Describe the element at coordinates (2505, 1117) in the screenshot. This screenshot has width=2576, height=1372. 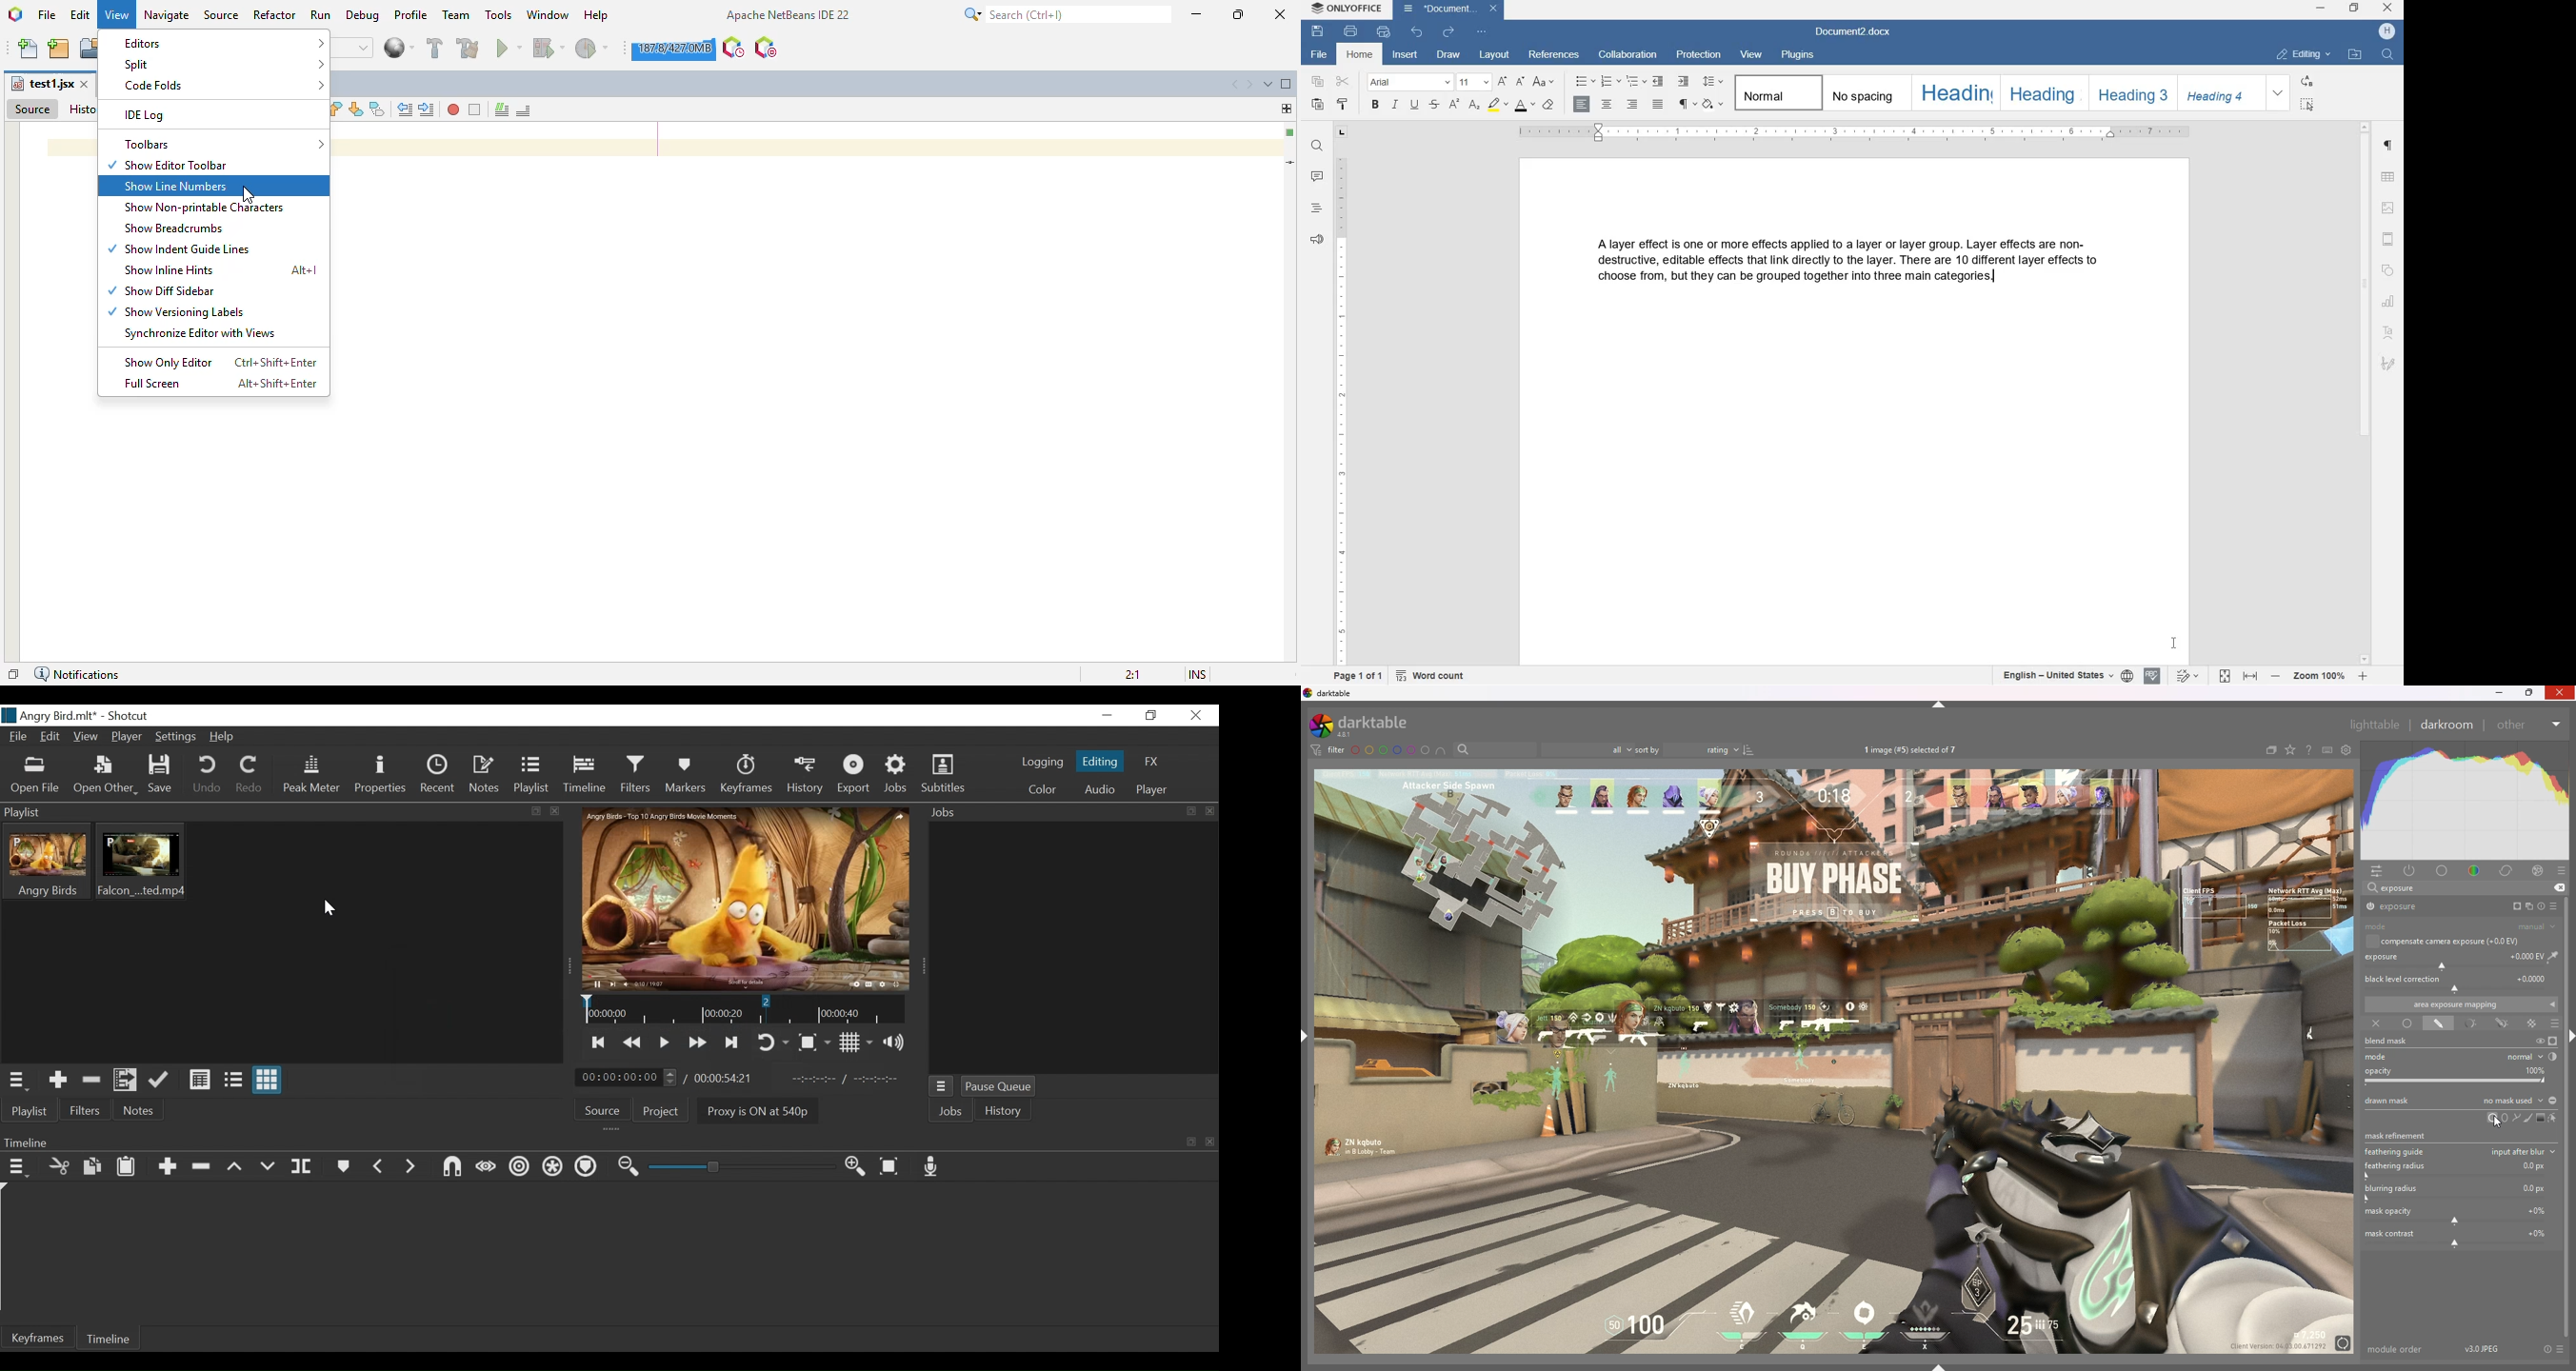
I see `ellipse` at that location.